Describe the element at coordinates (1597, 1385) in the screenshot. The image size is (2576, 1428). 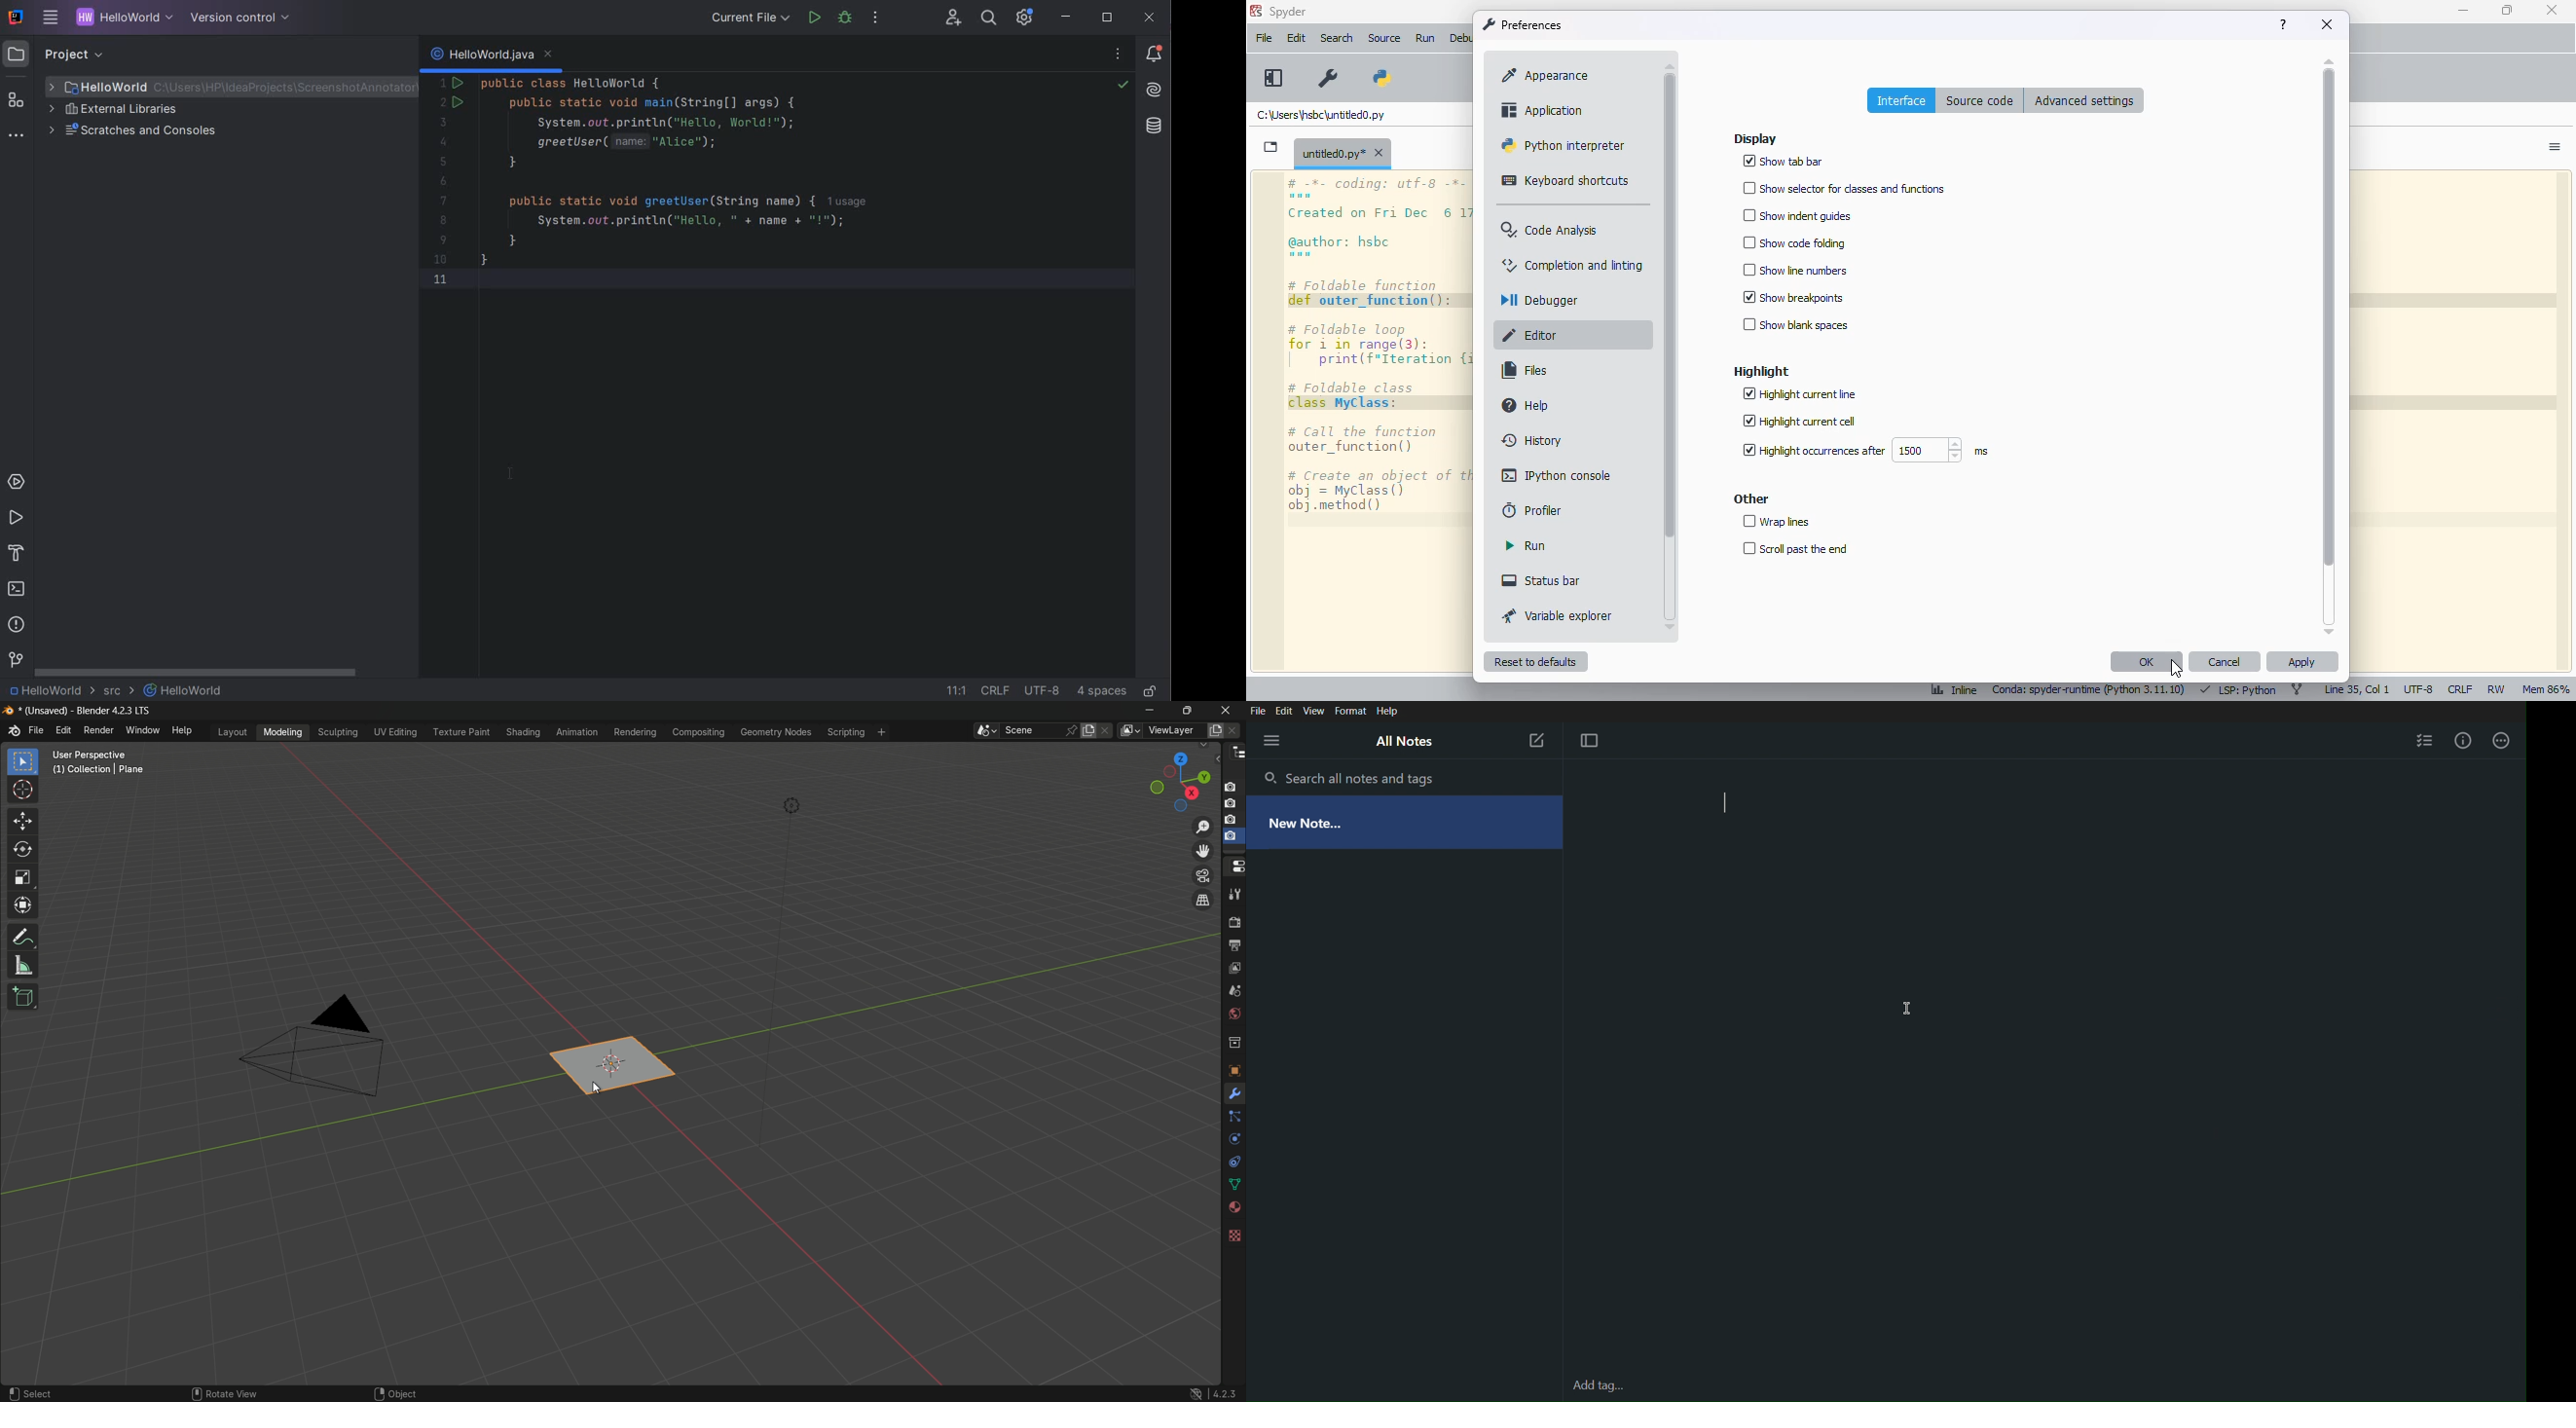
I see `` at that location.